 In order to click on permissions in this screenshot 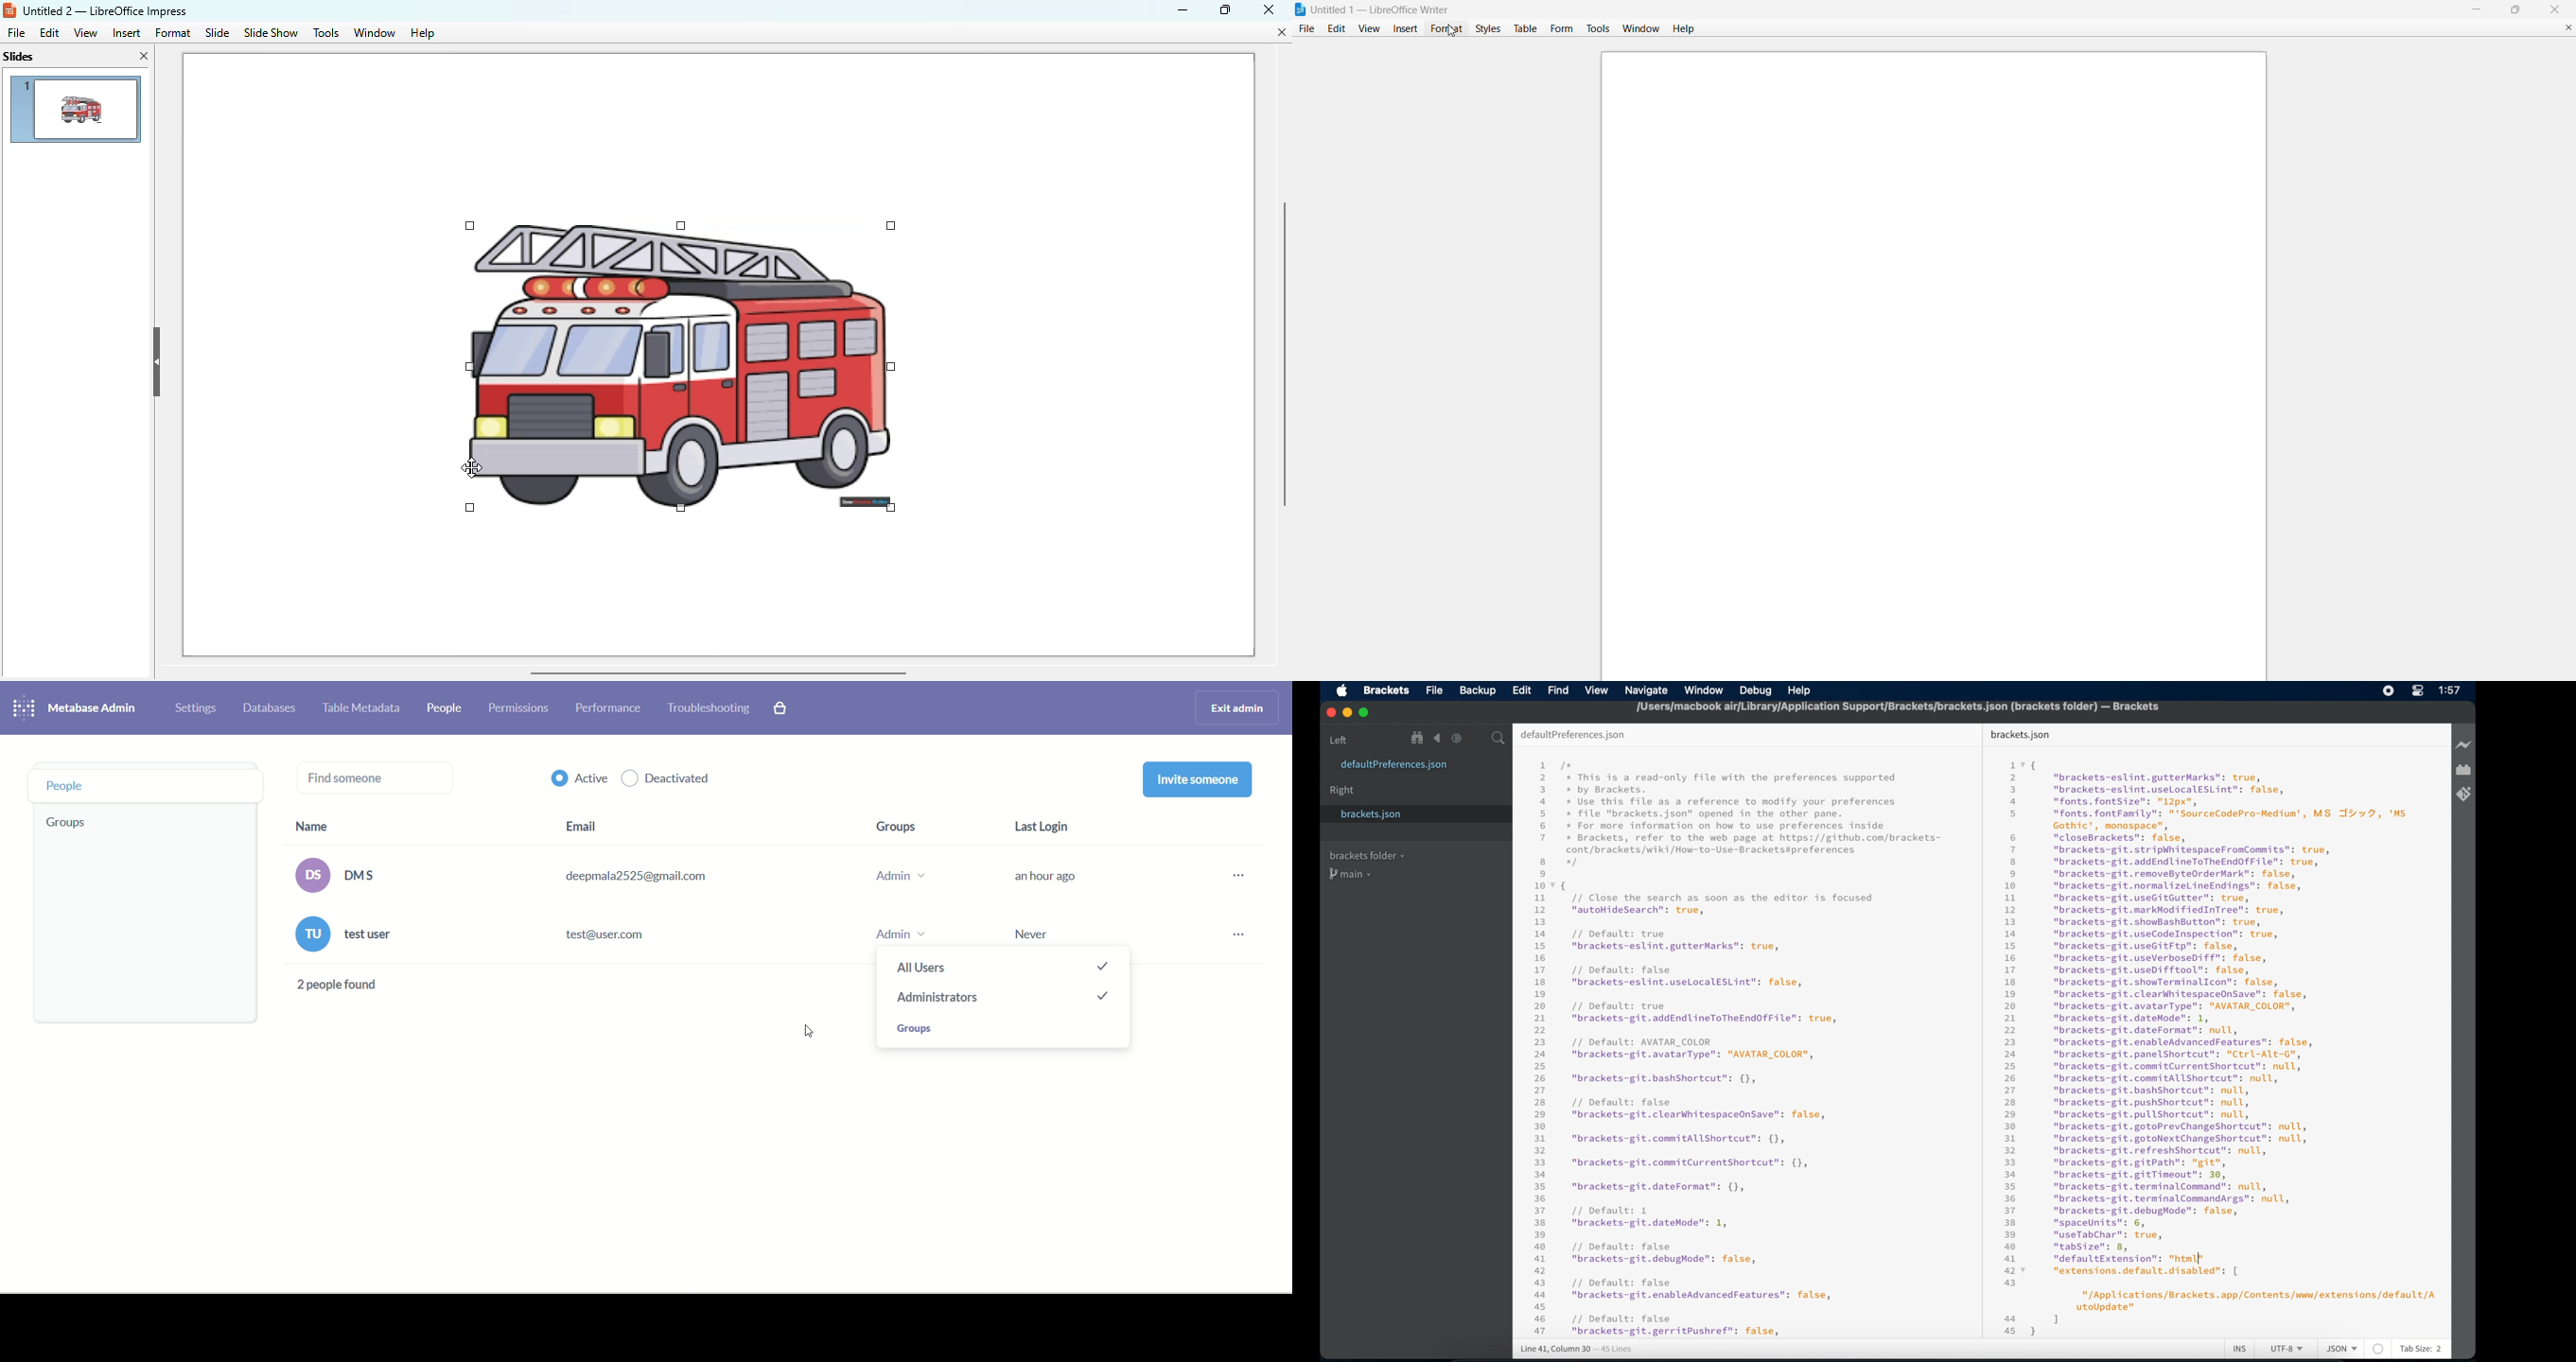, I will do `click(520, 708)`.